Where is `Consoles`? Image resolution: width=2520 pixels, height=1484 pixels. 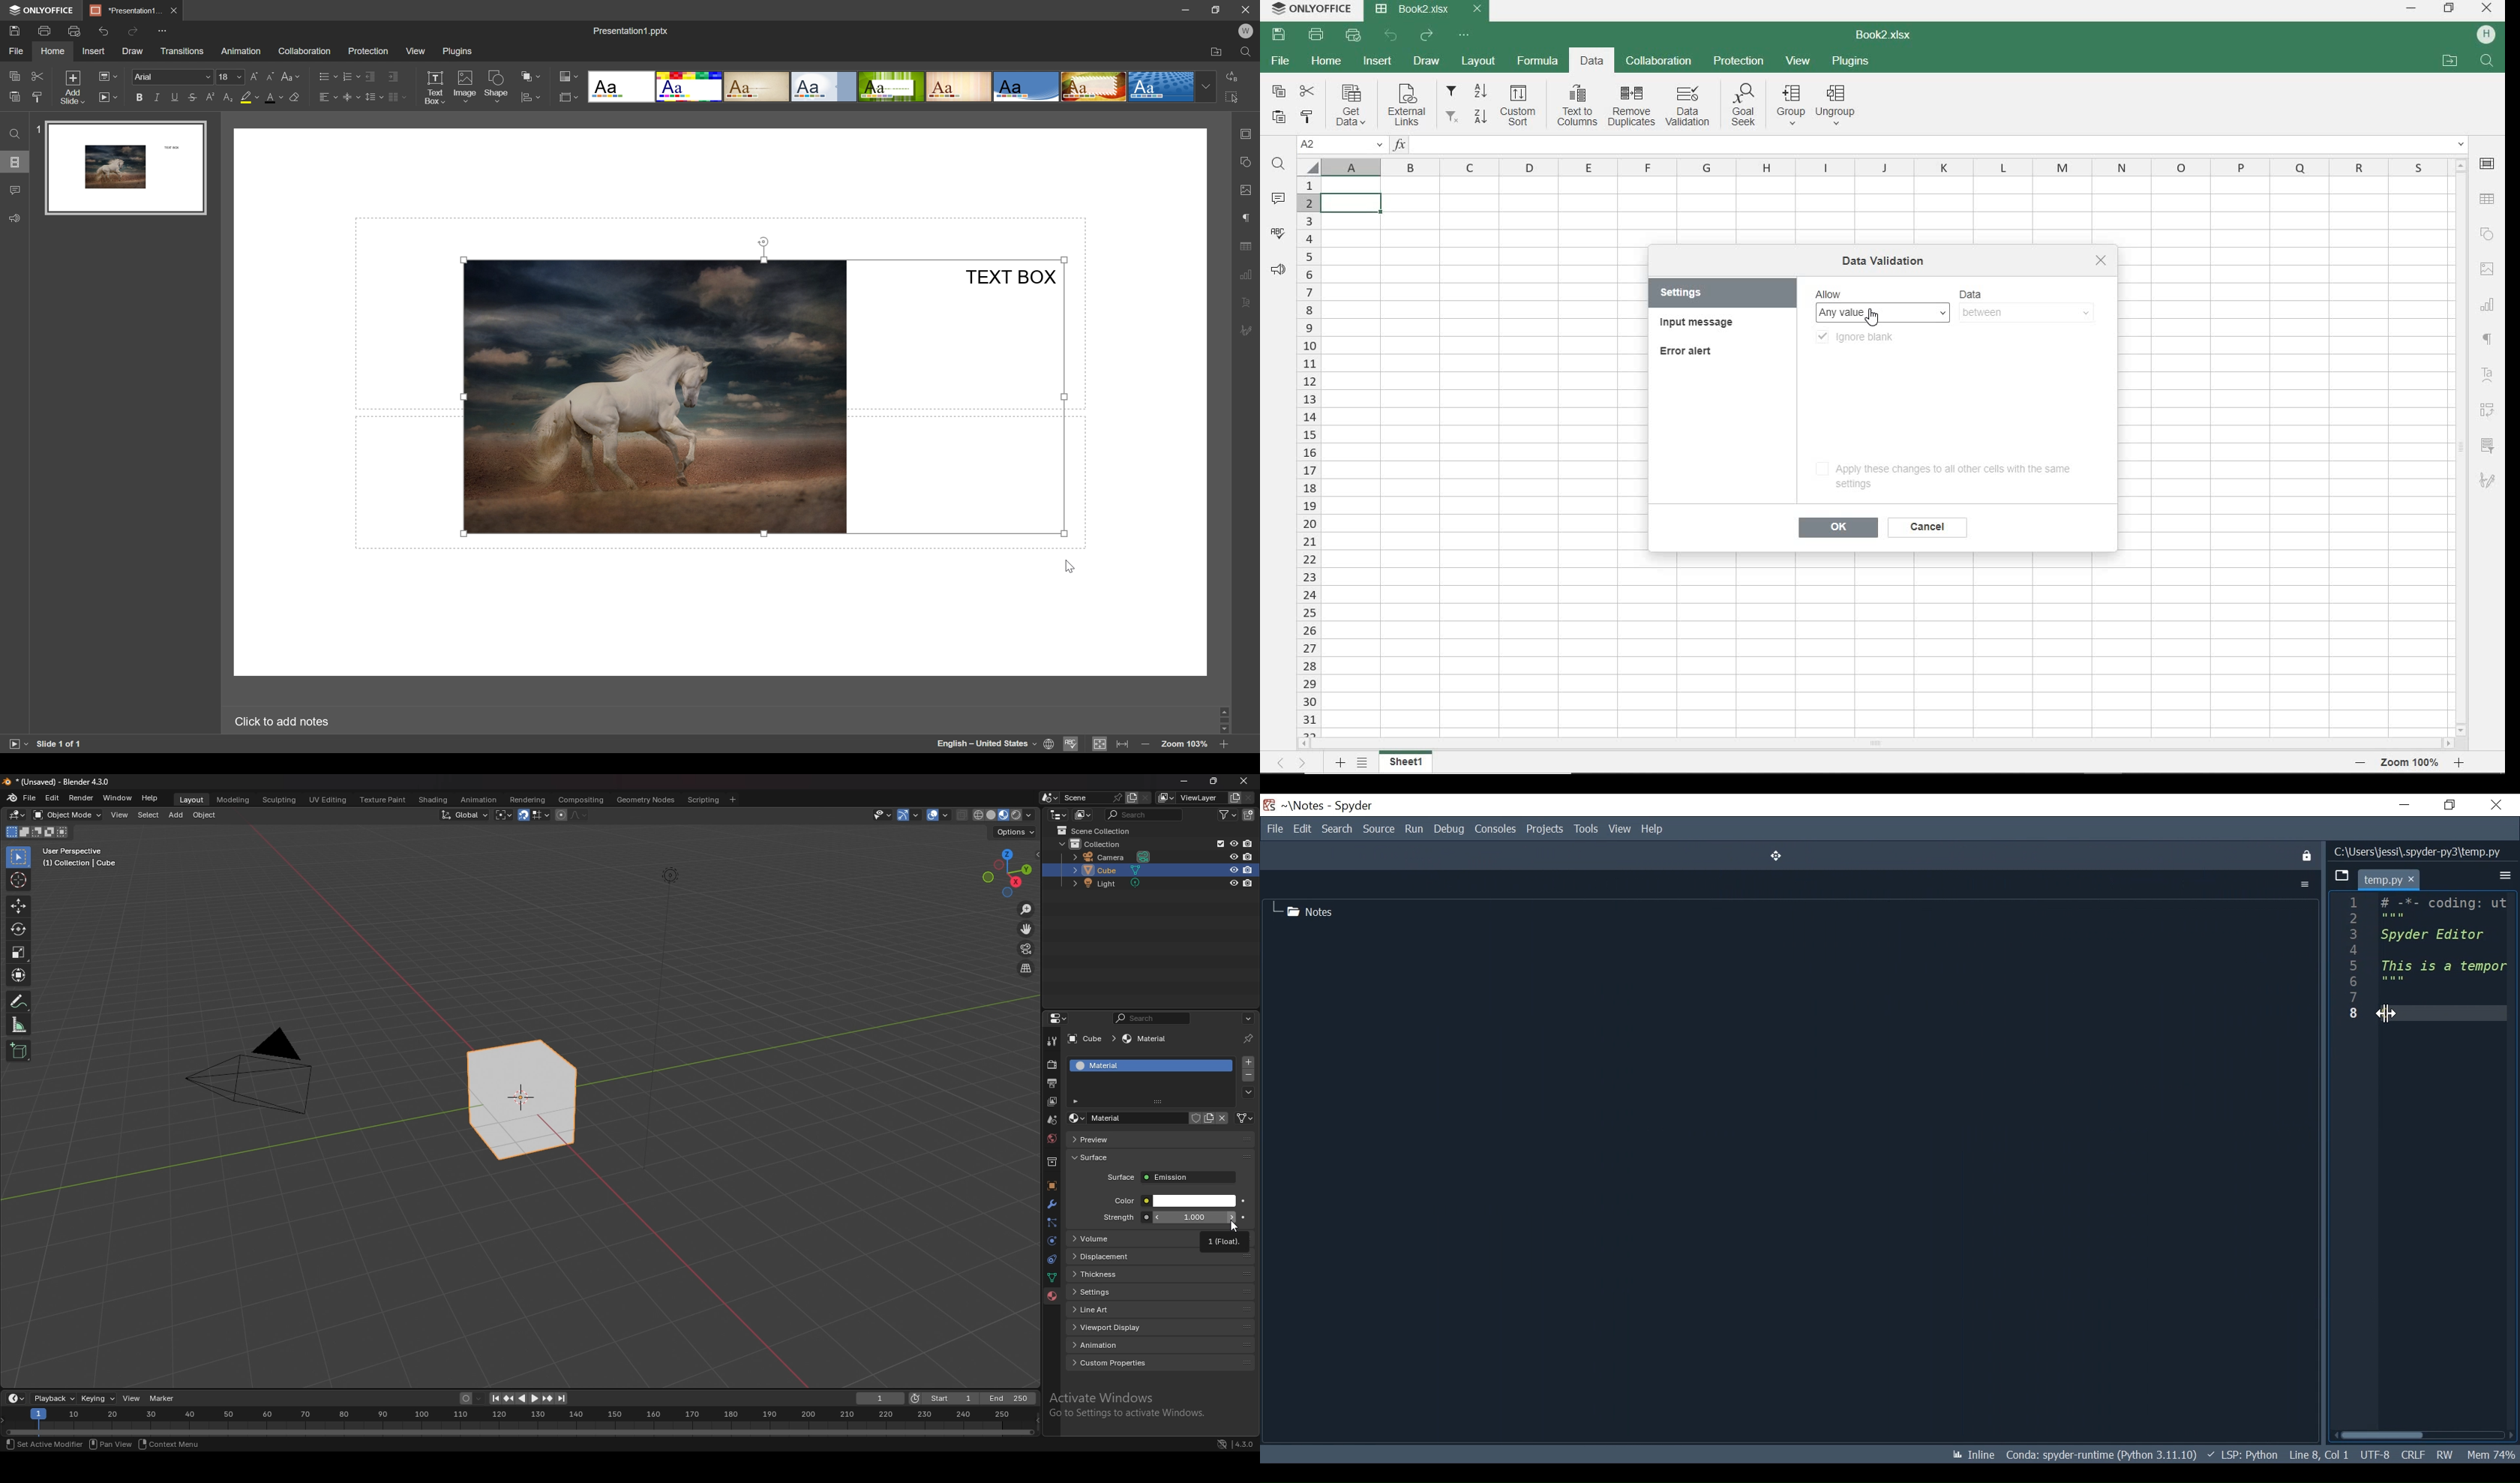
Consoles is located at coordinates (1496, 829).